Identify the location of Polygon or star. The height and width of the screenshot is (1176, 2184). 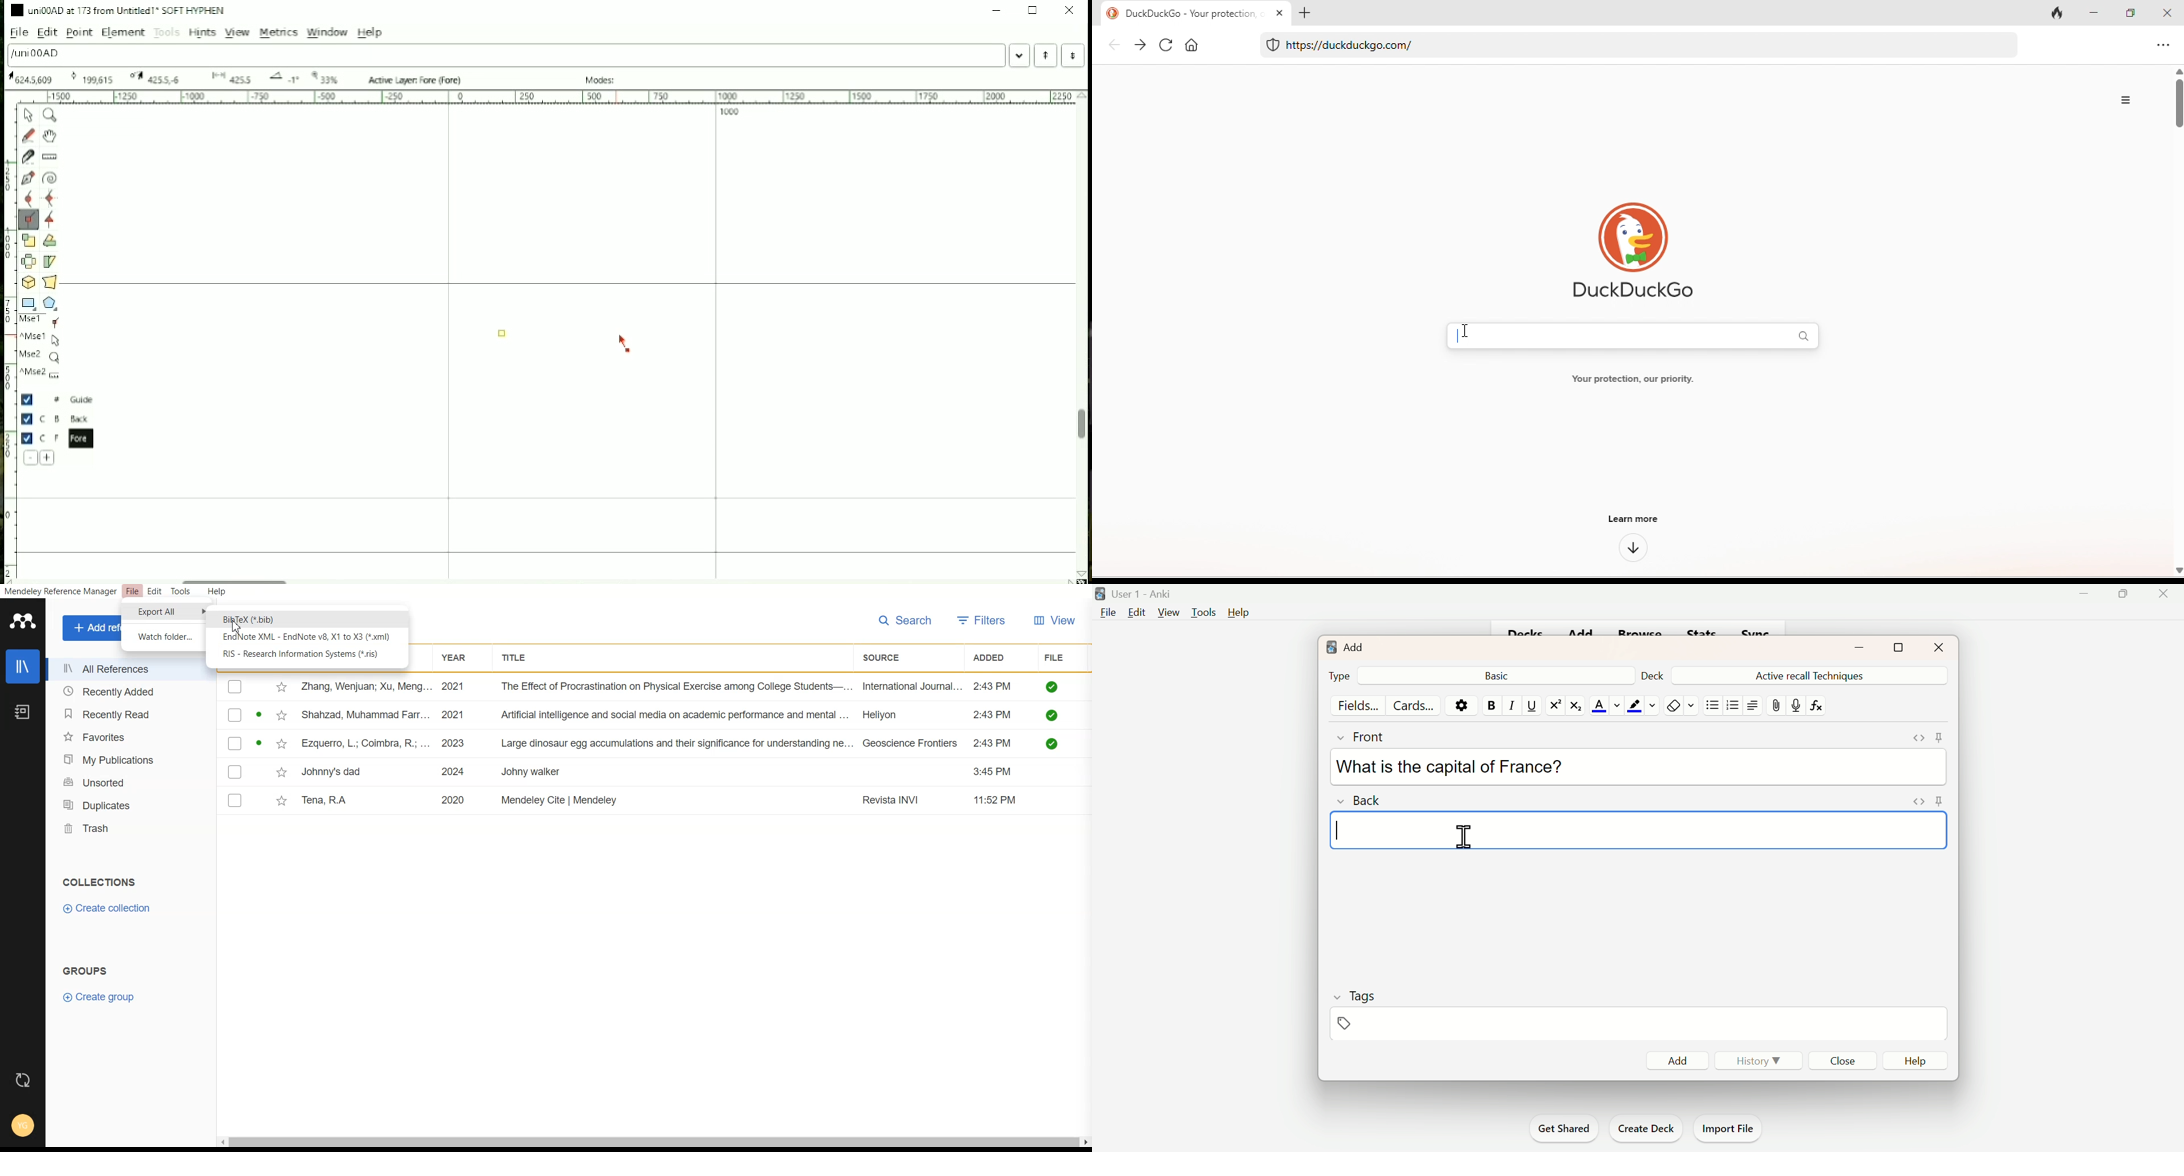
(52, 303).